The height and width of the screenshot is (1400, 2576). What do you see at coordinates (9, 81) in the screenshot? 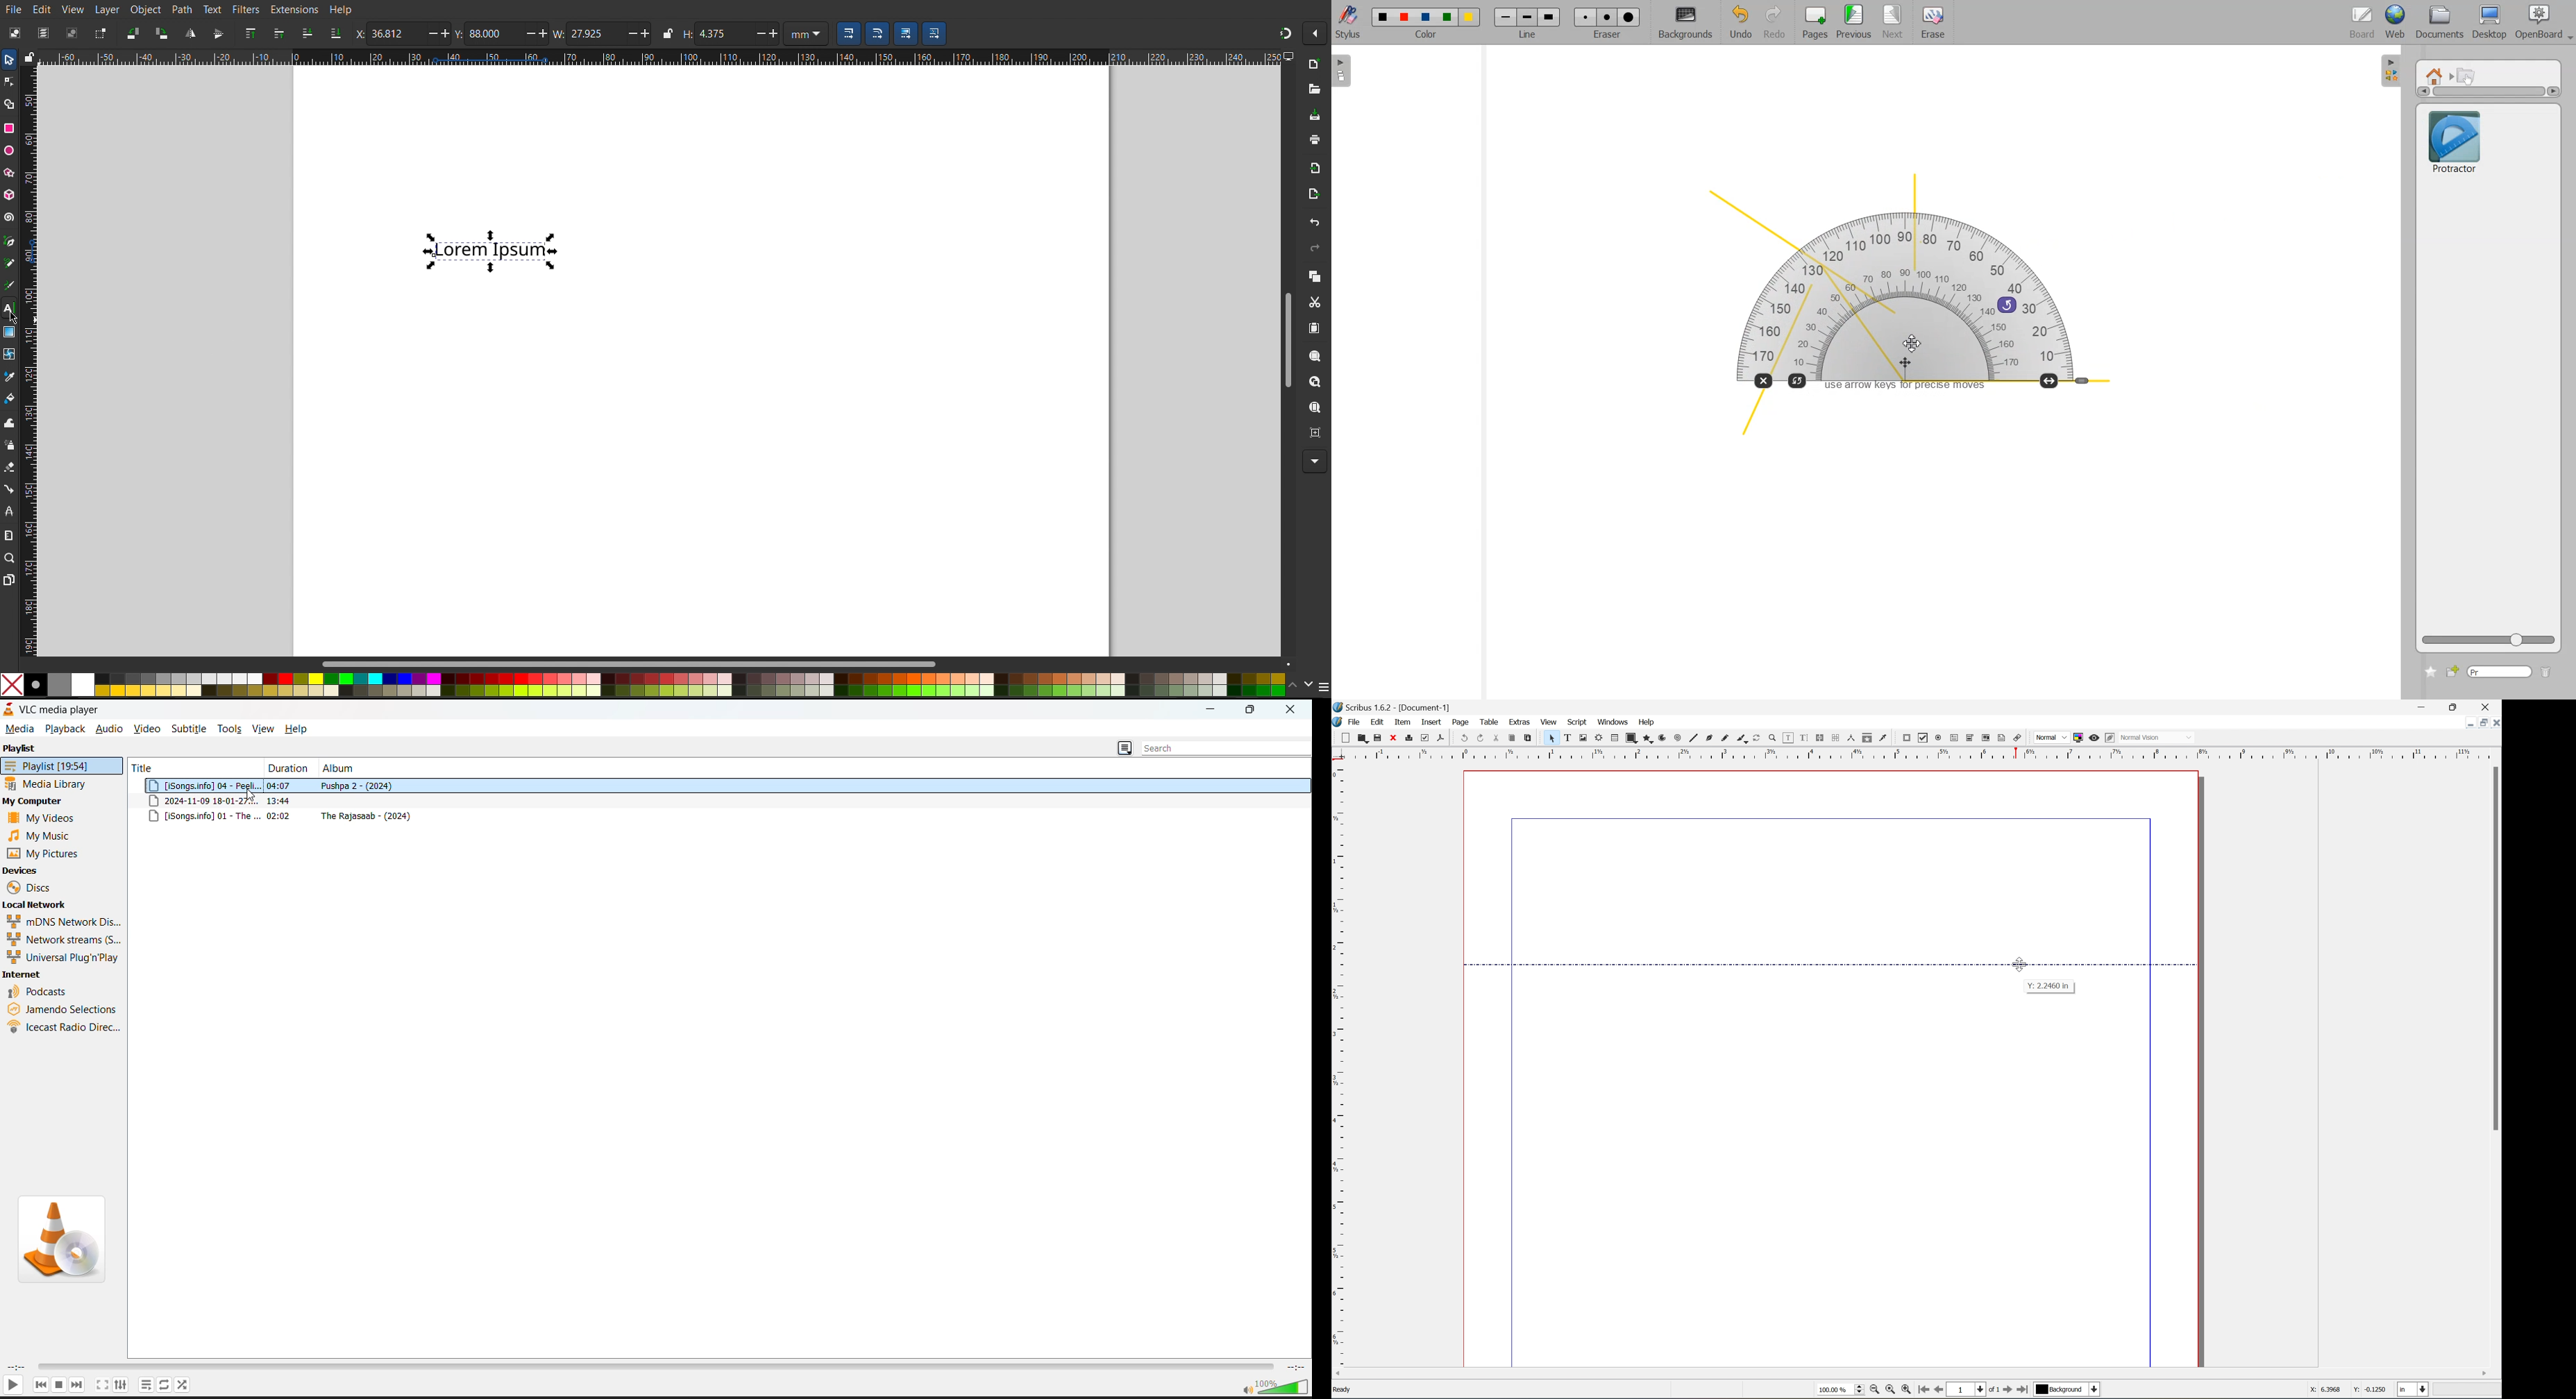
I see `Node Tools` at bounding box center [9, 81].